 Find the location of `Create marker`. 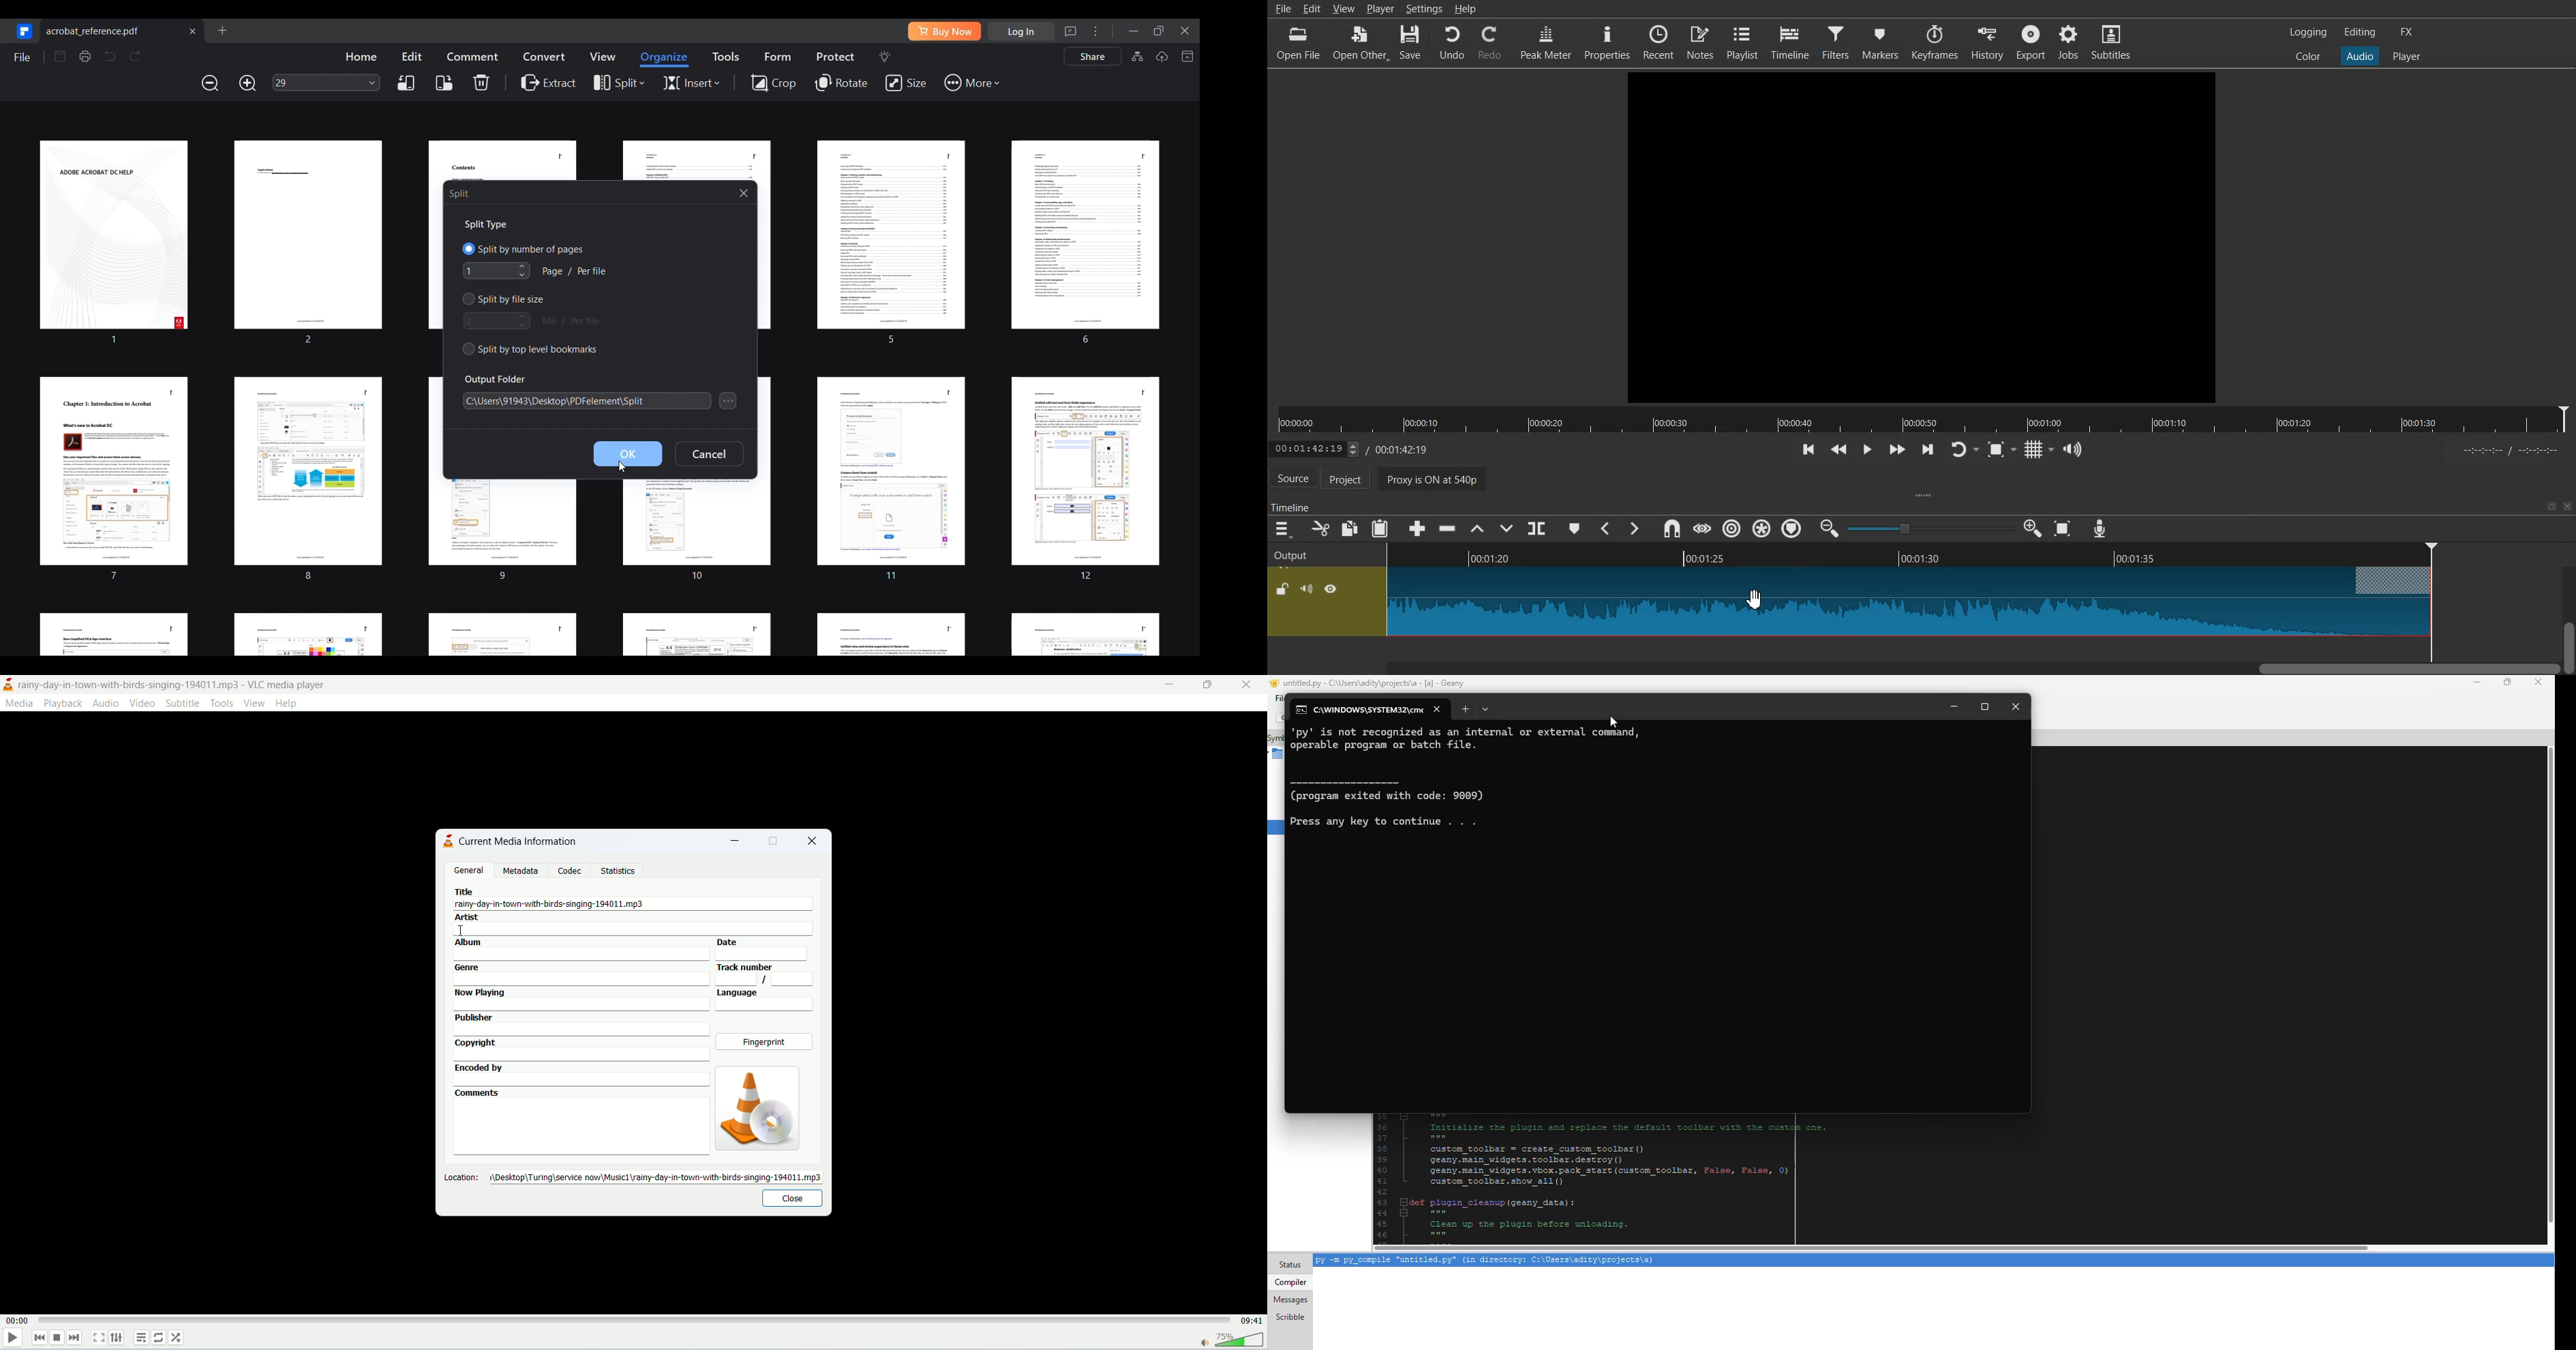

Create marker is located at coordinates (1574, 526).